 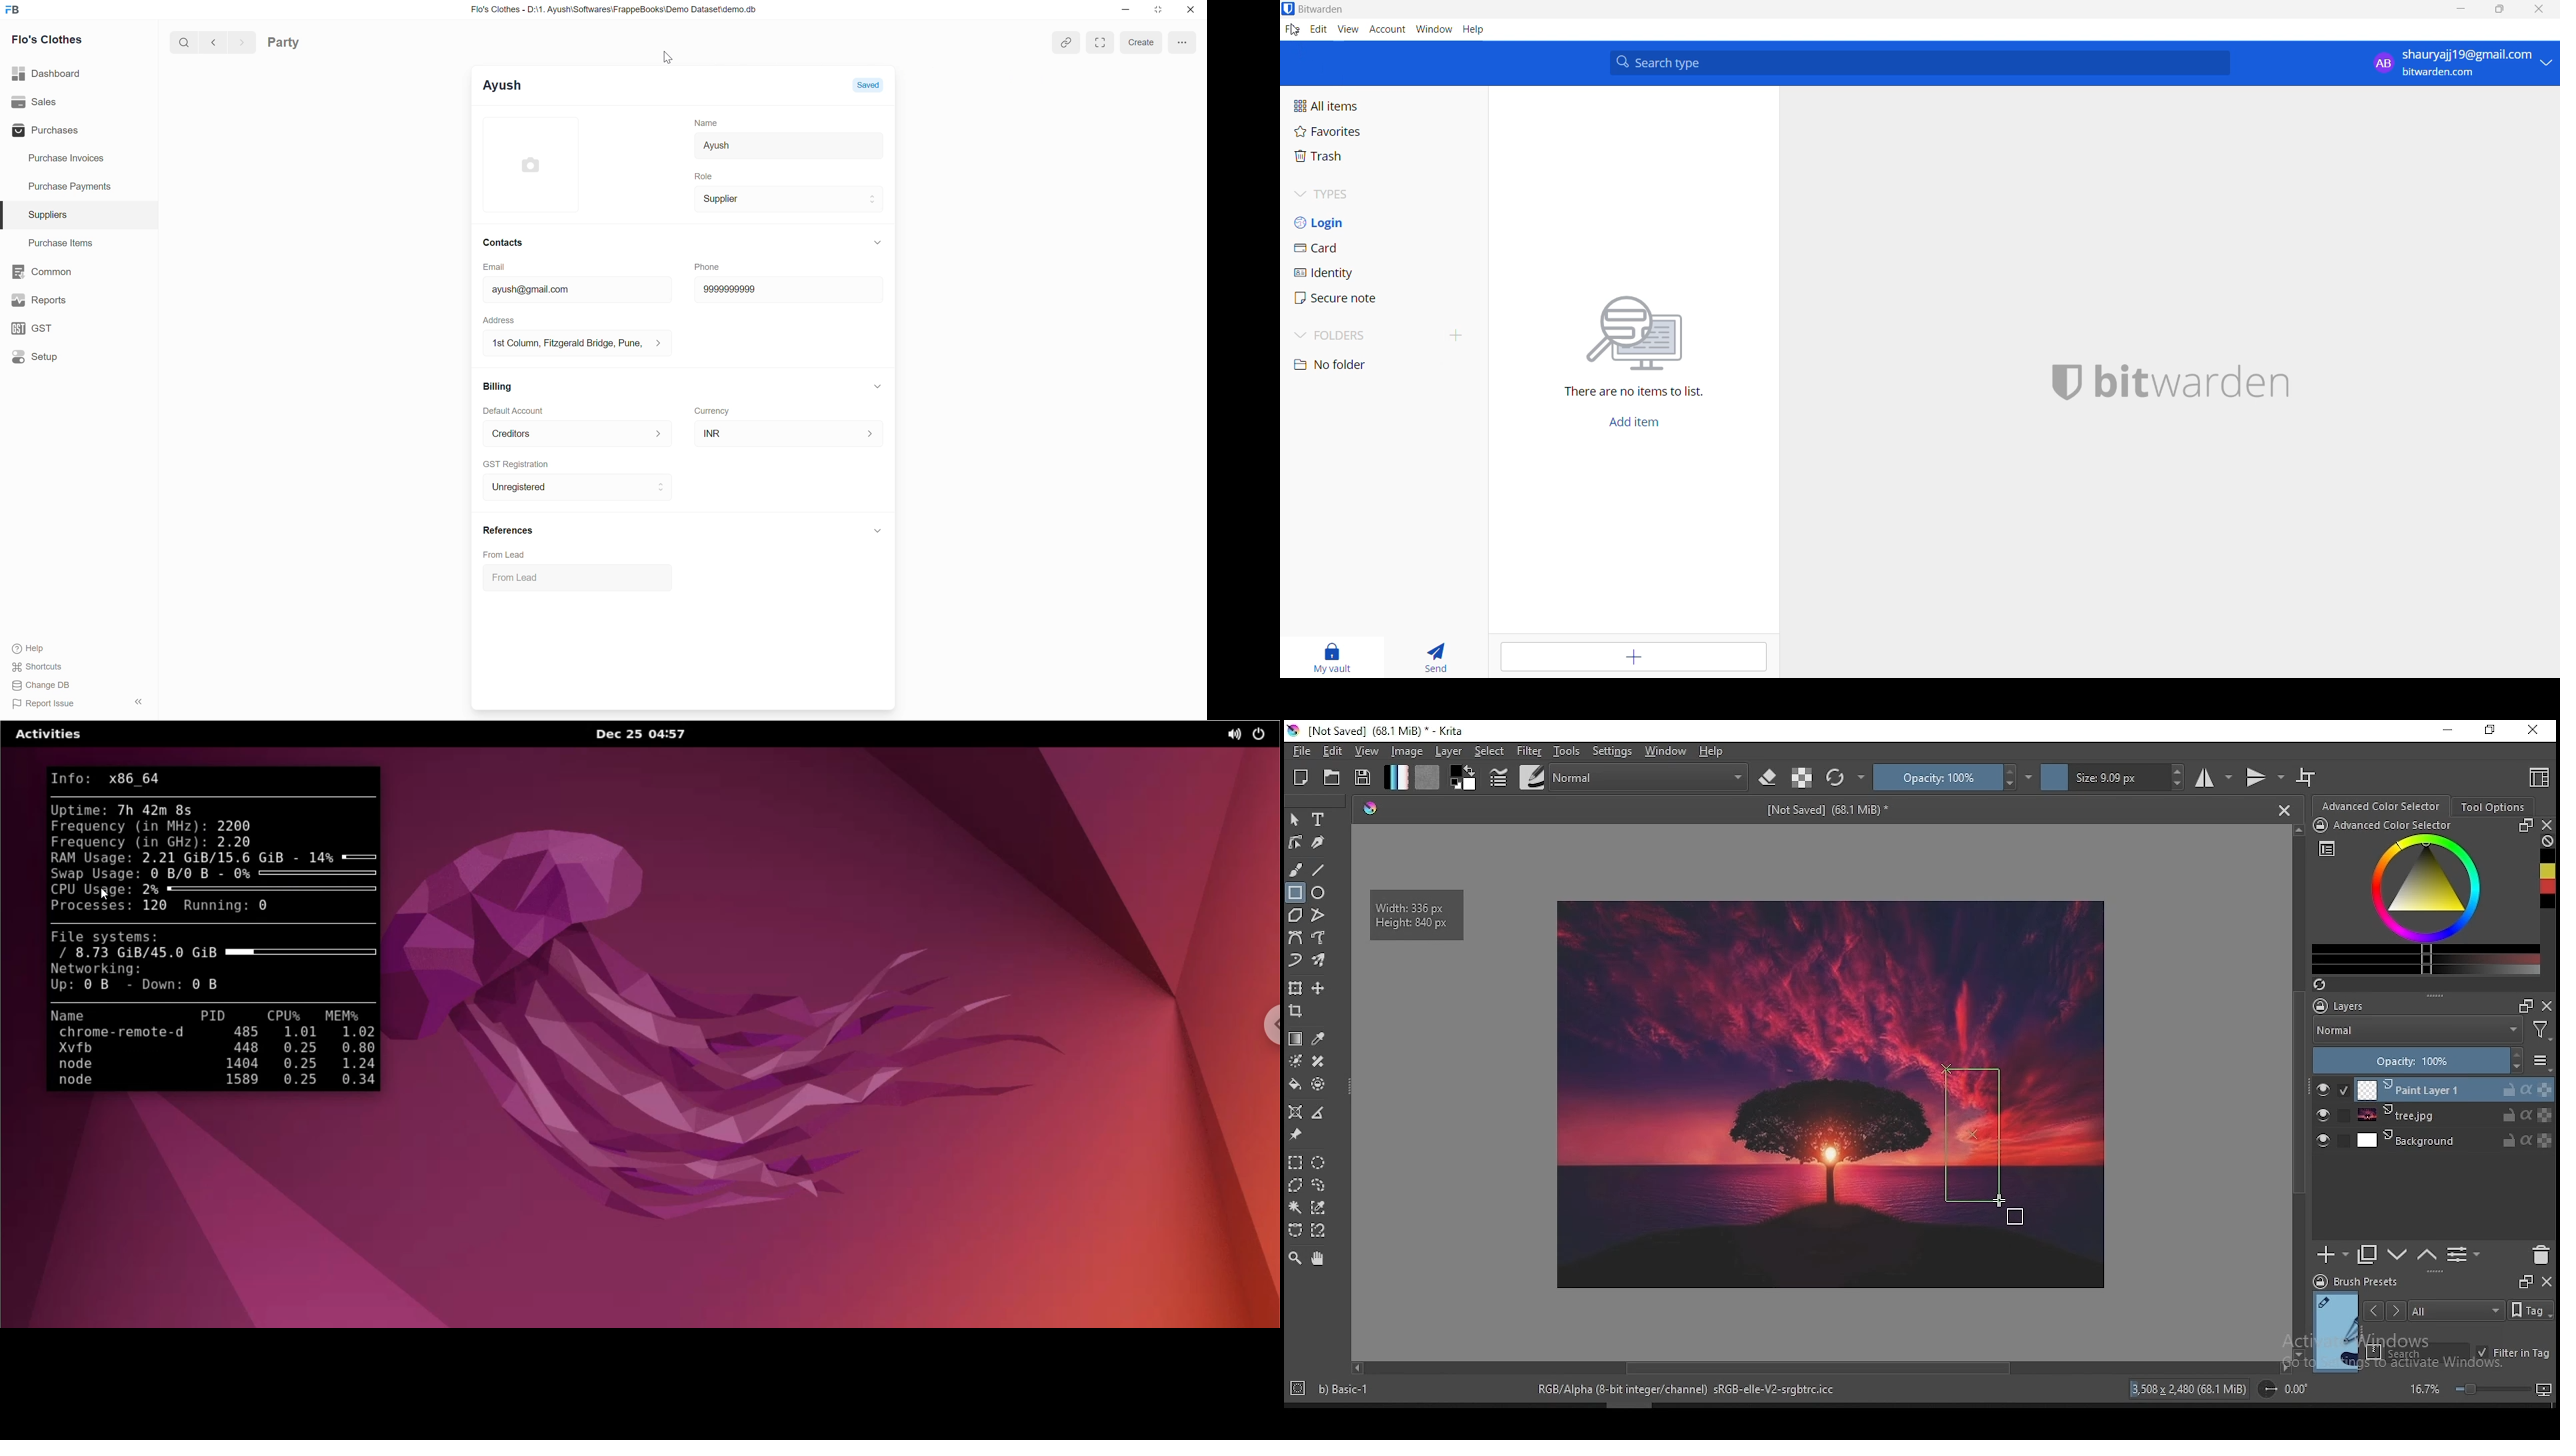 I want to click on send, so click(x=1441, y=655).